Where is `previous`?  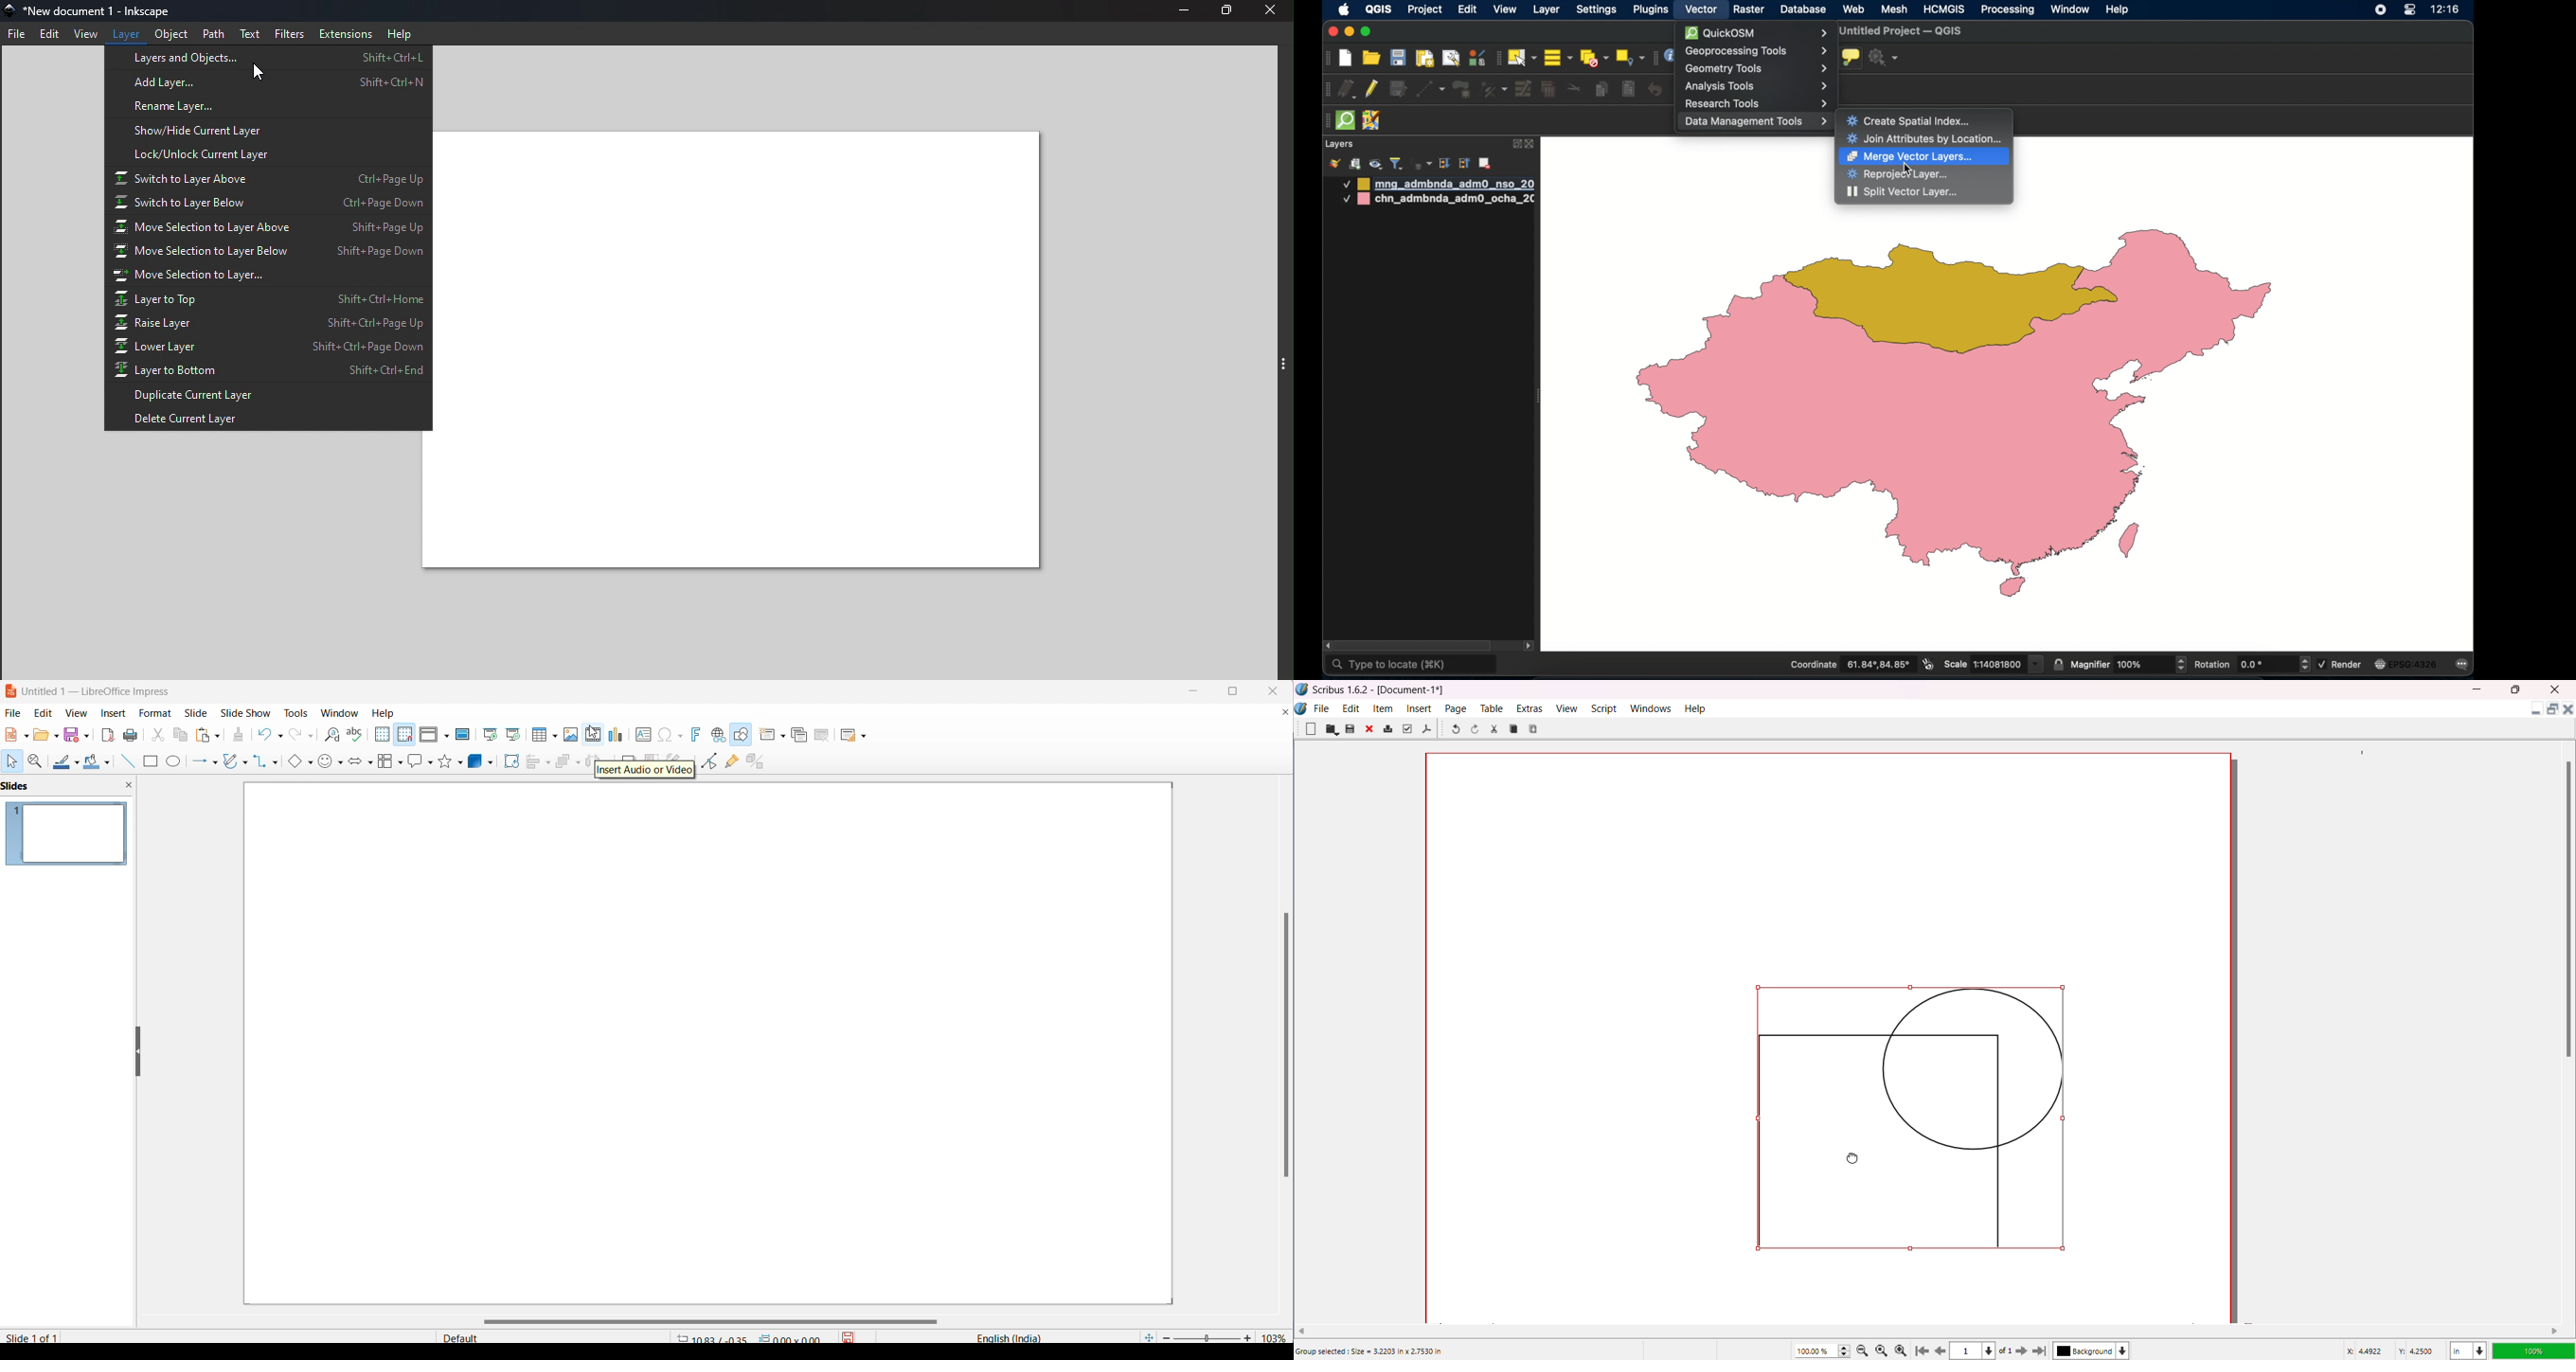
previous is located at coordinates (1942, 1353).